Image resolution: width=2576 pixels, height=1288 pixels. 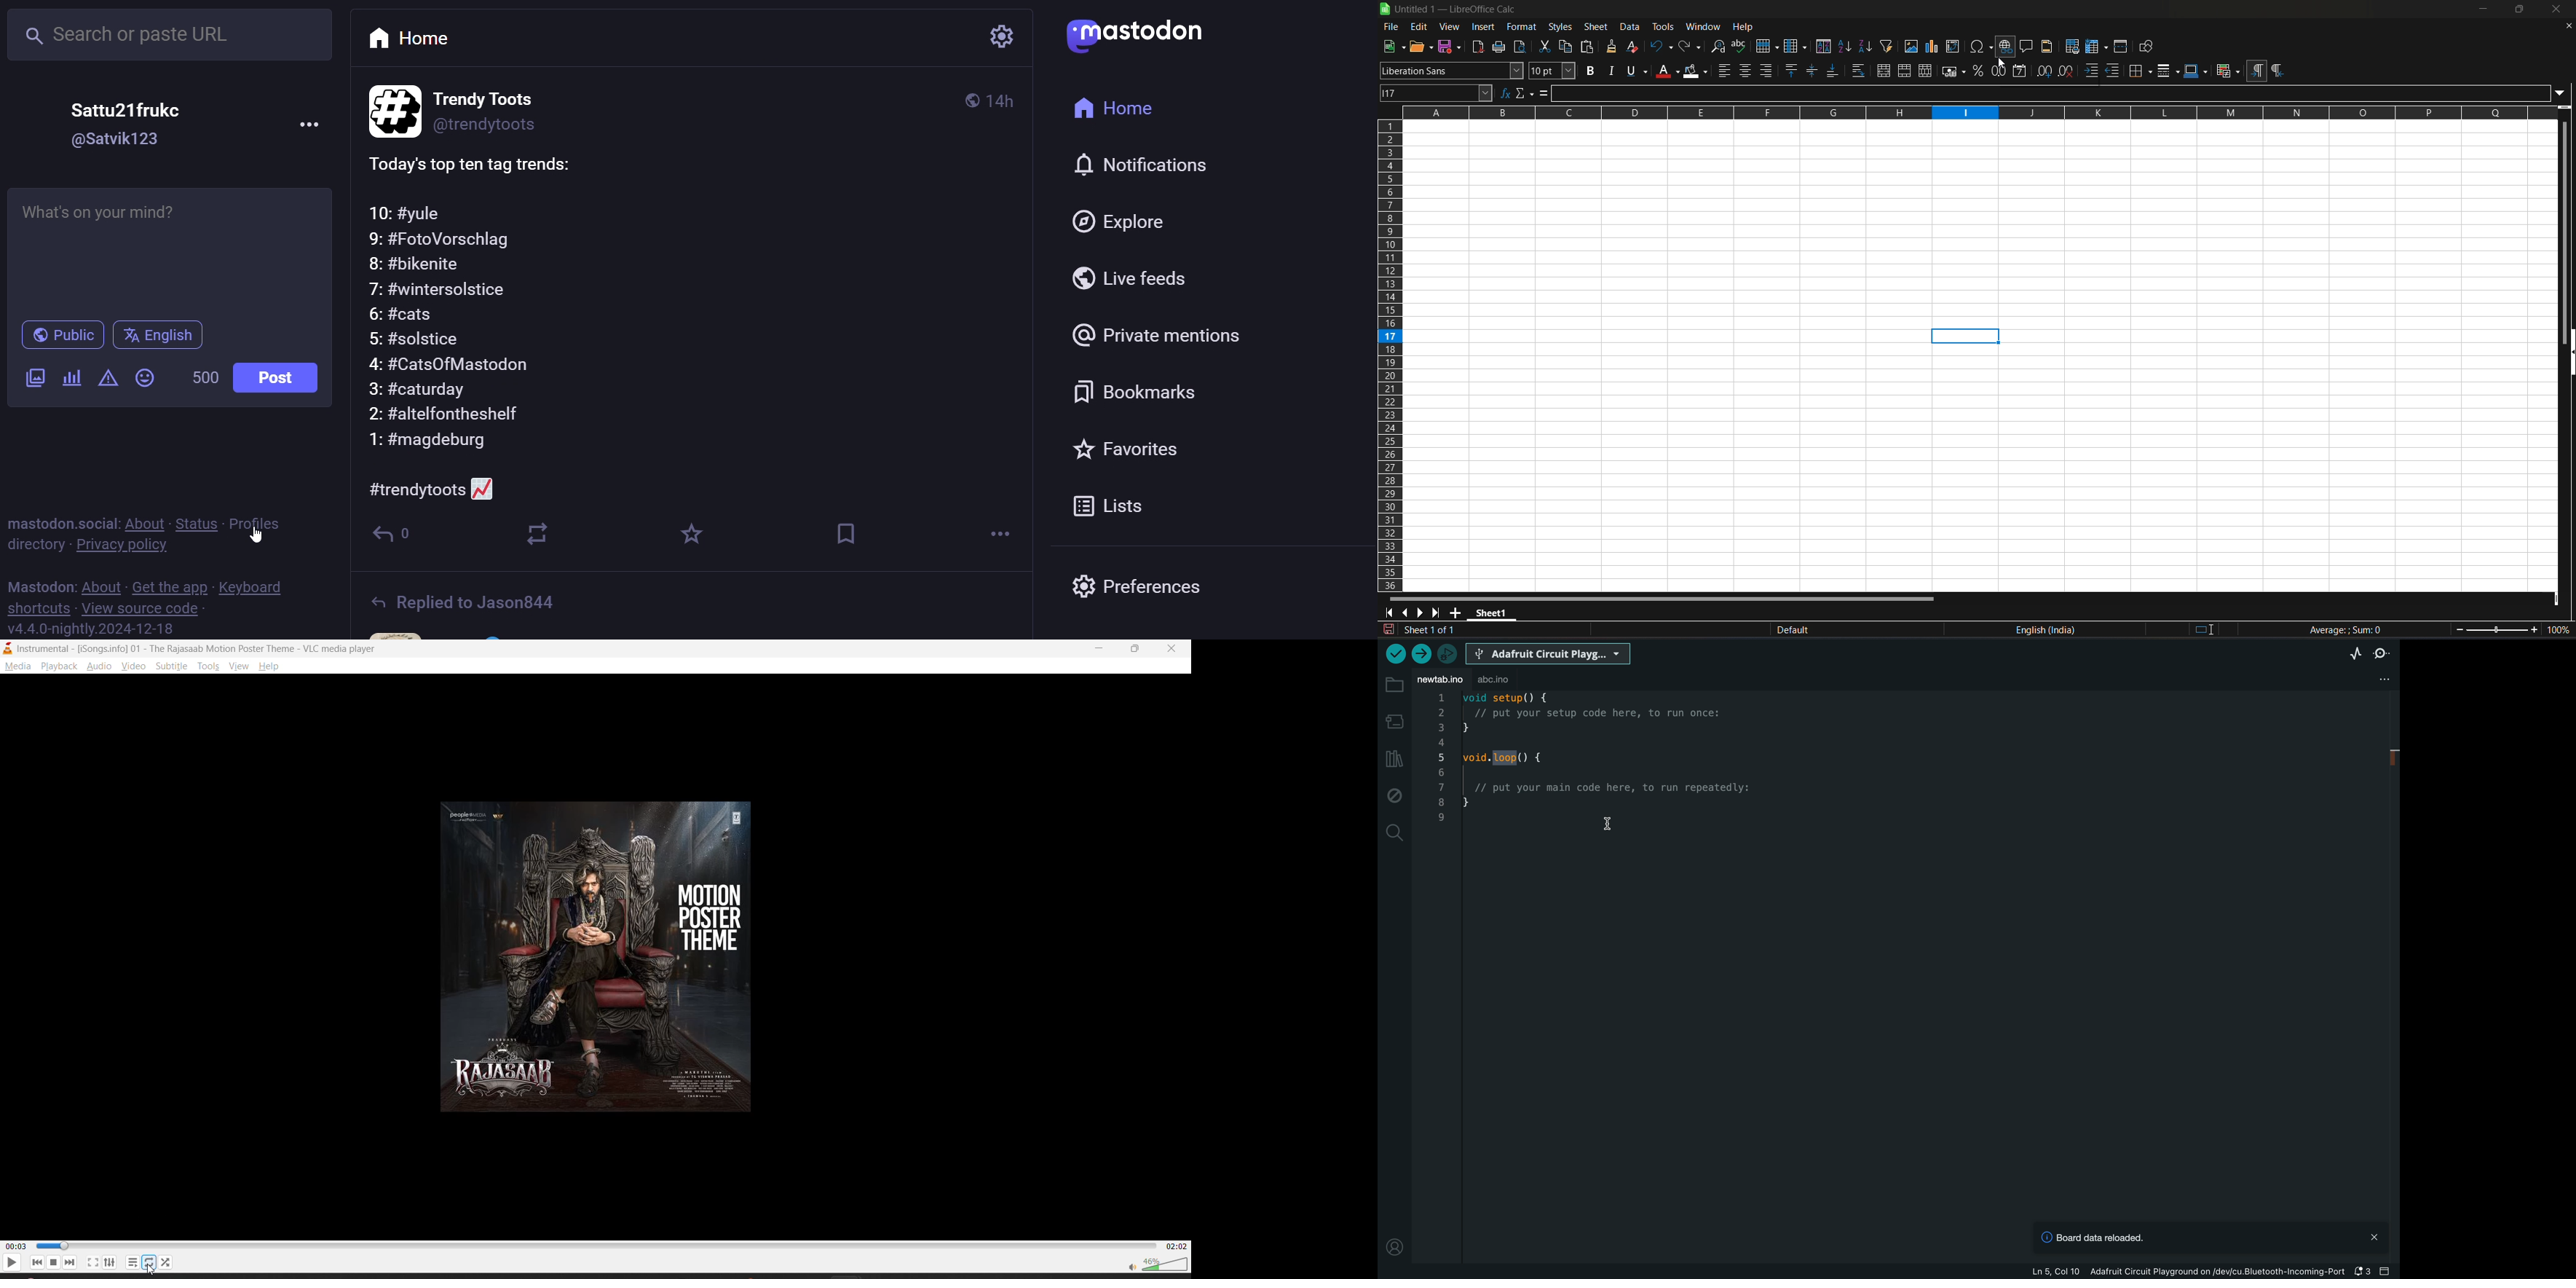 I want to click on mastodon, so click(x=1136, y=36).